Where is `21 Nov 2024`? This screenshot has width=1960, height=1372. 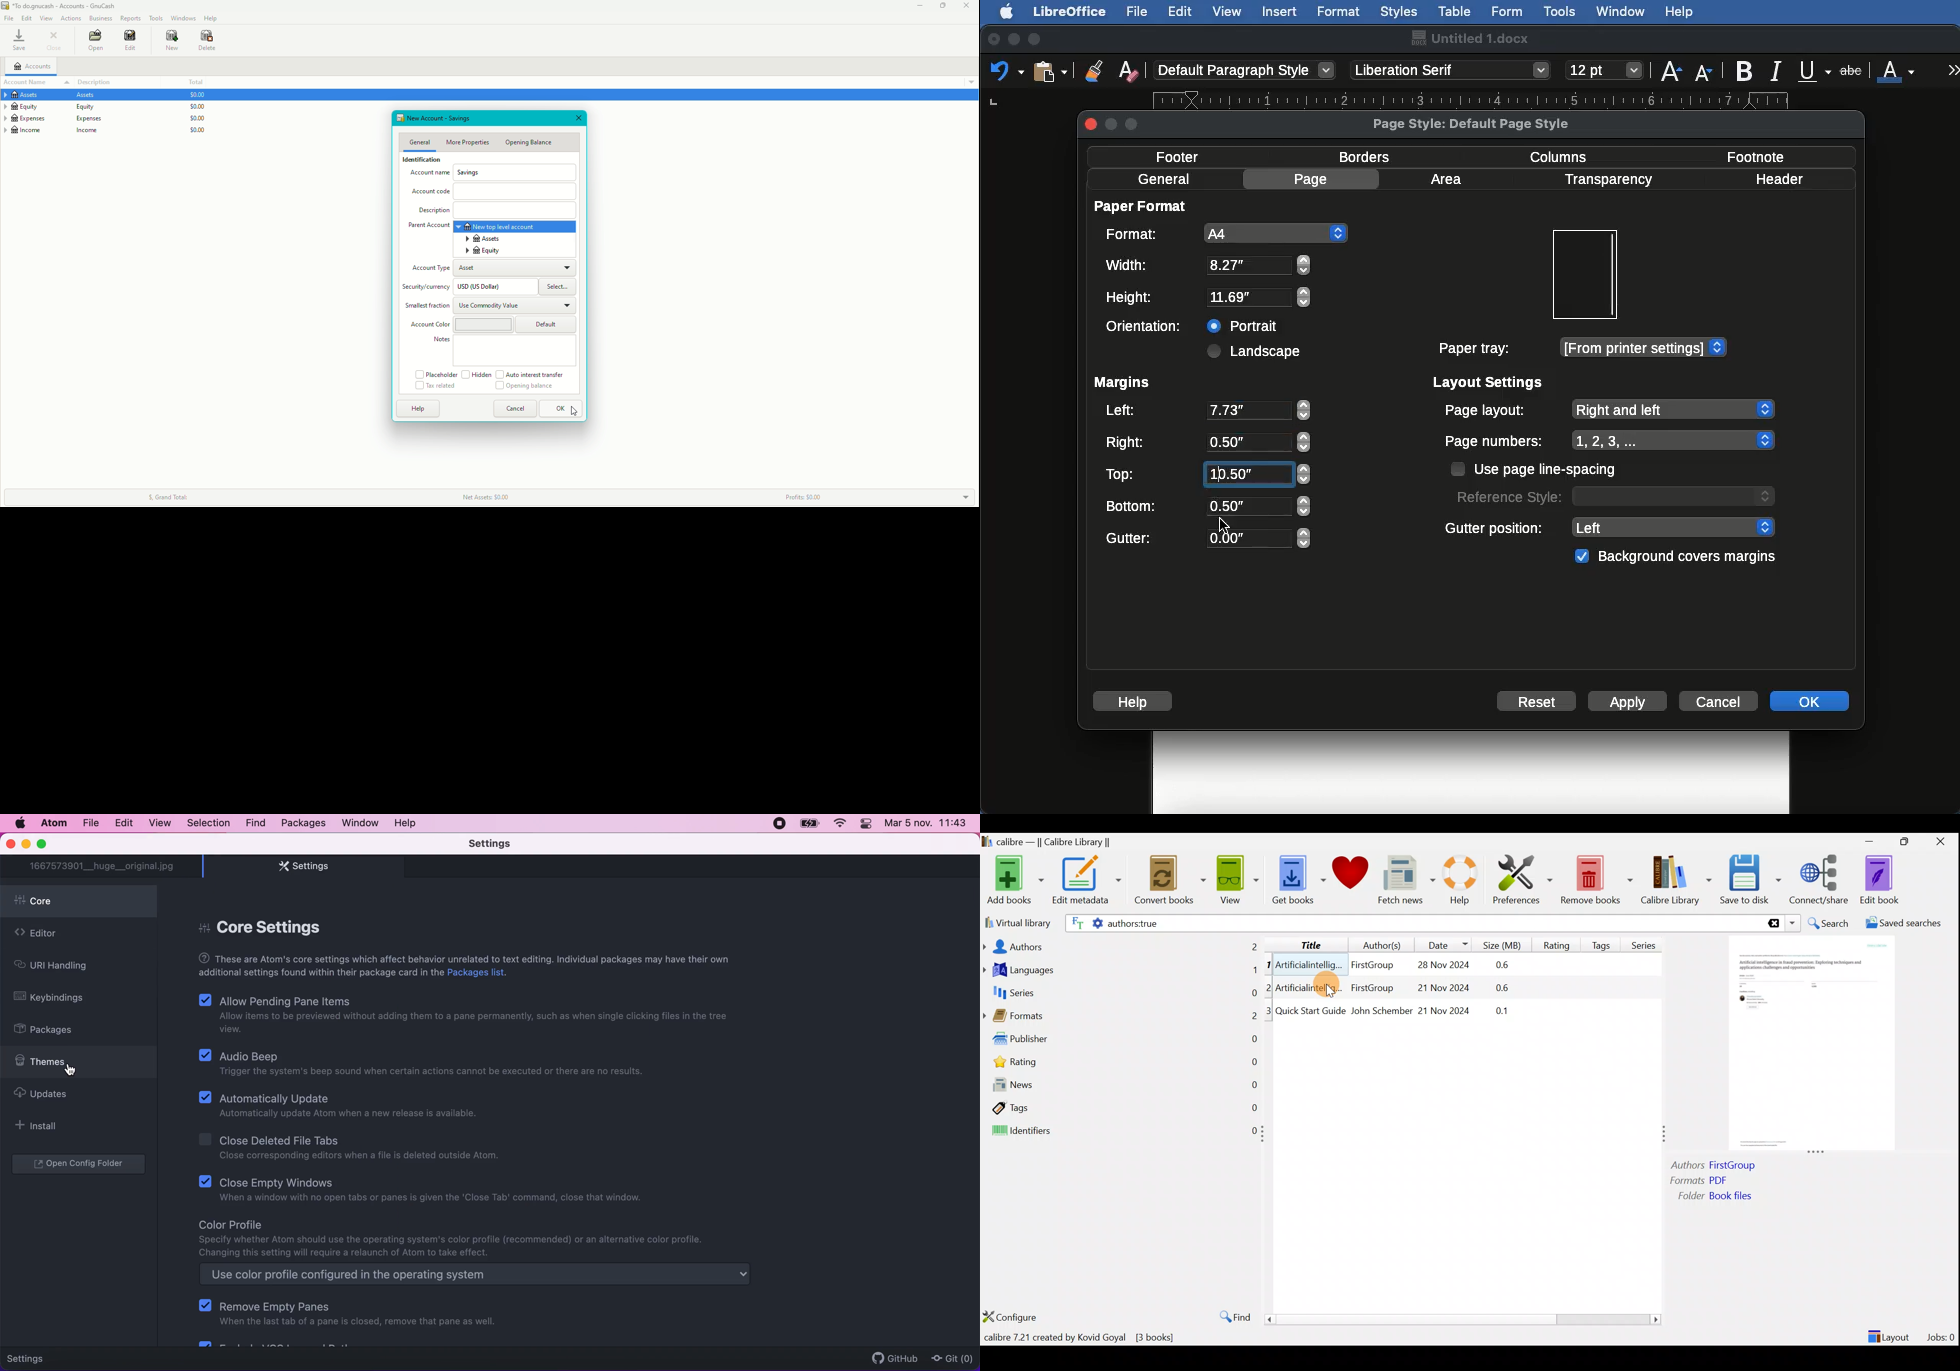
21 Nov 2024 is located at coordinates (1446, 1009).